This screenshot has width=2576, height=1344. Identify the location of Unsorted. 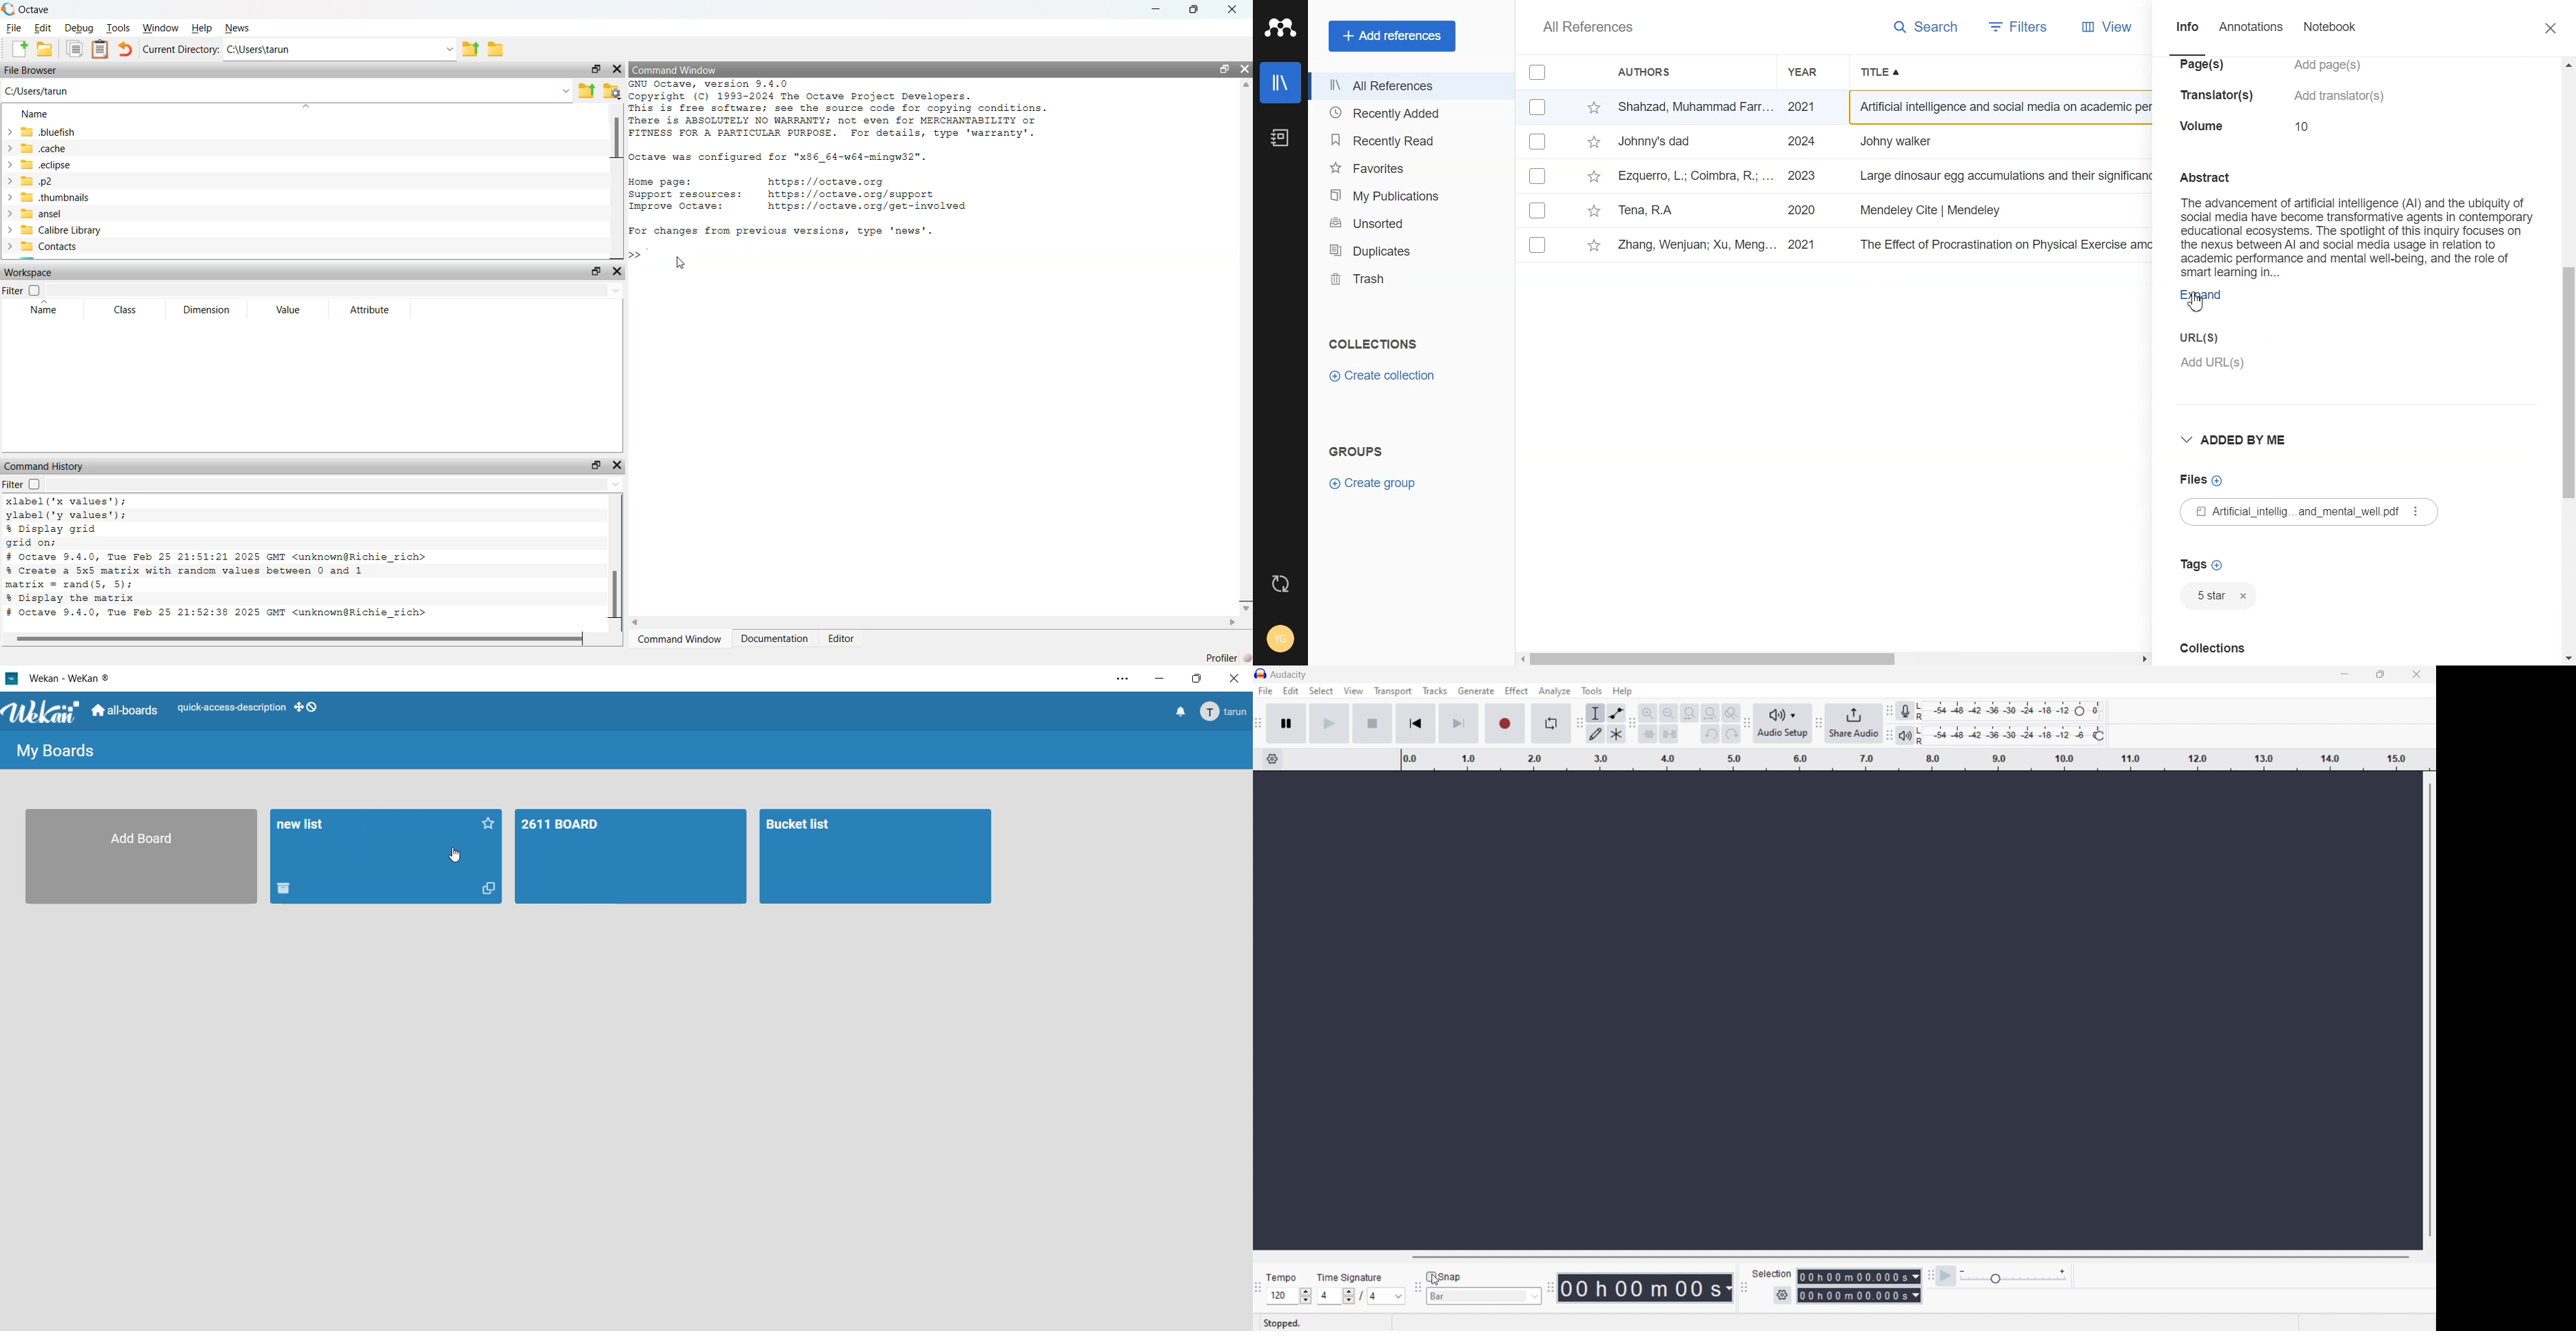
(1401, 223).